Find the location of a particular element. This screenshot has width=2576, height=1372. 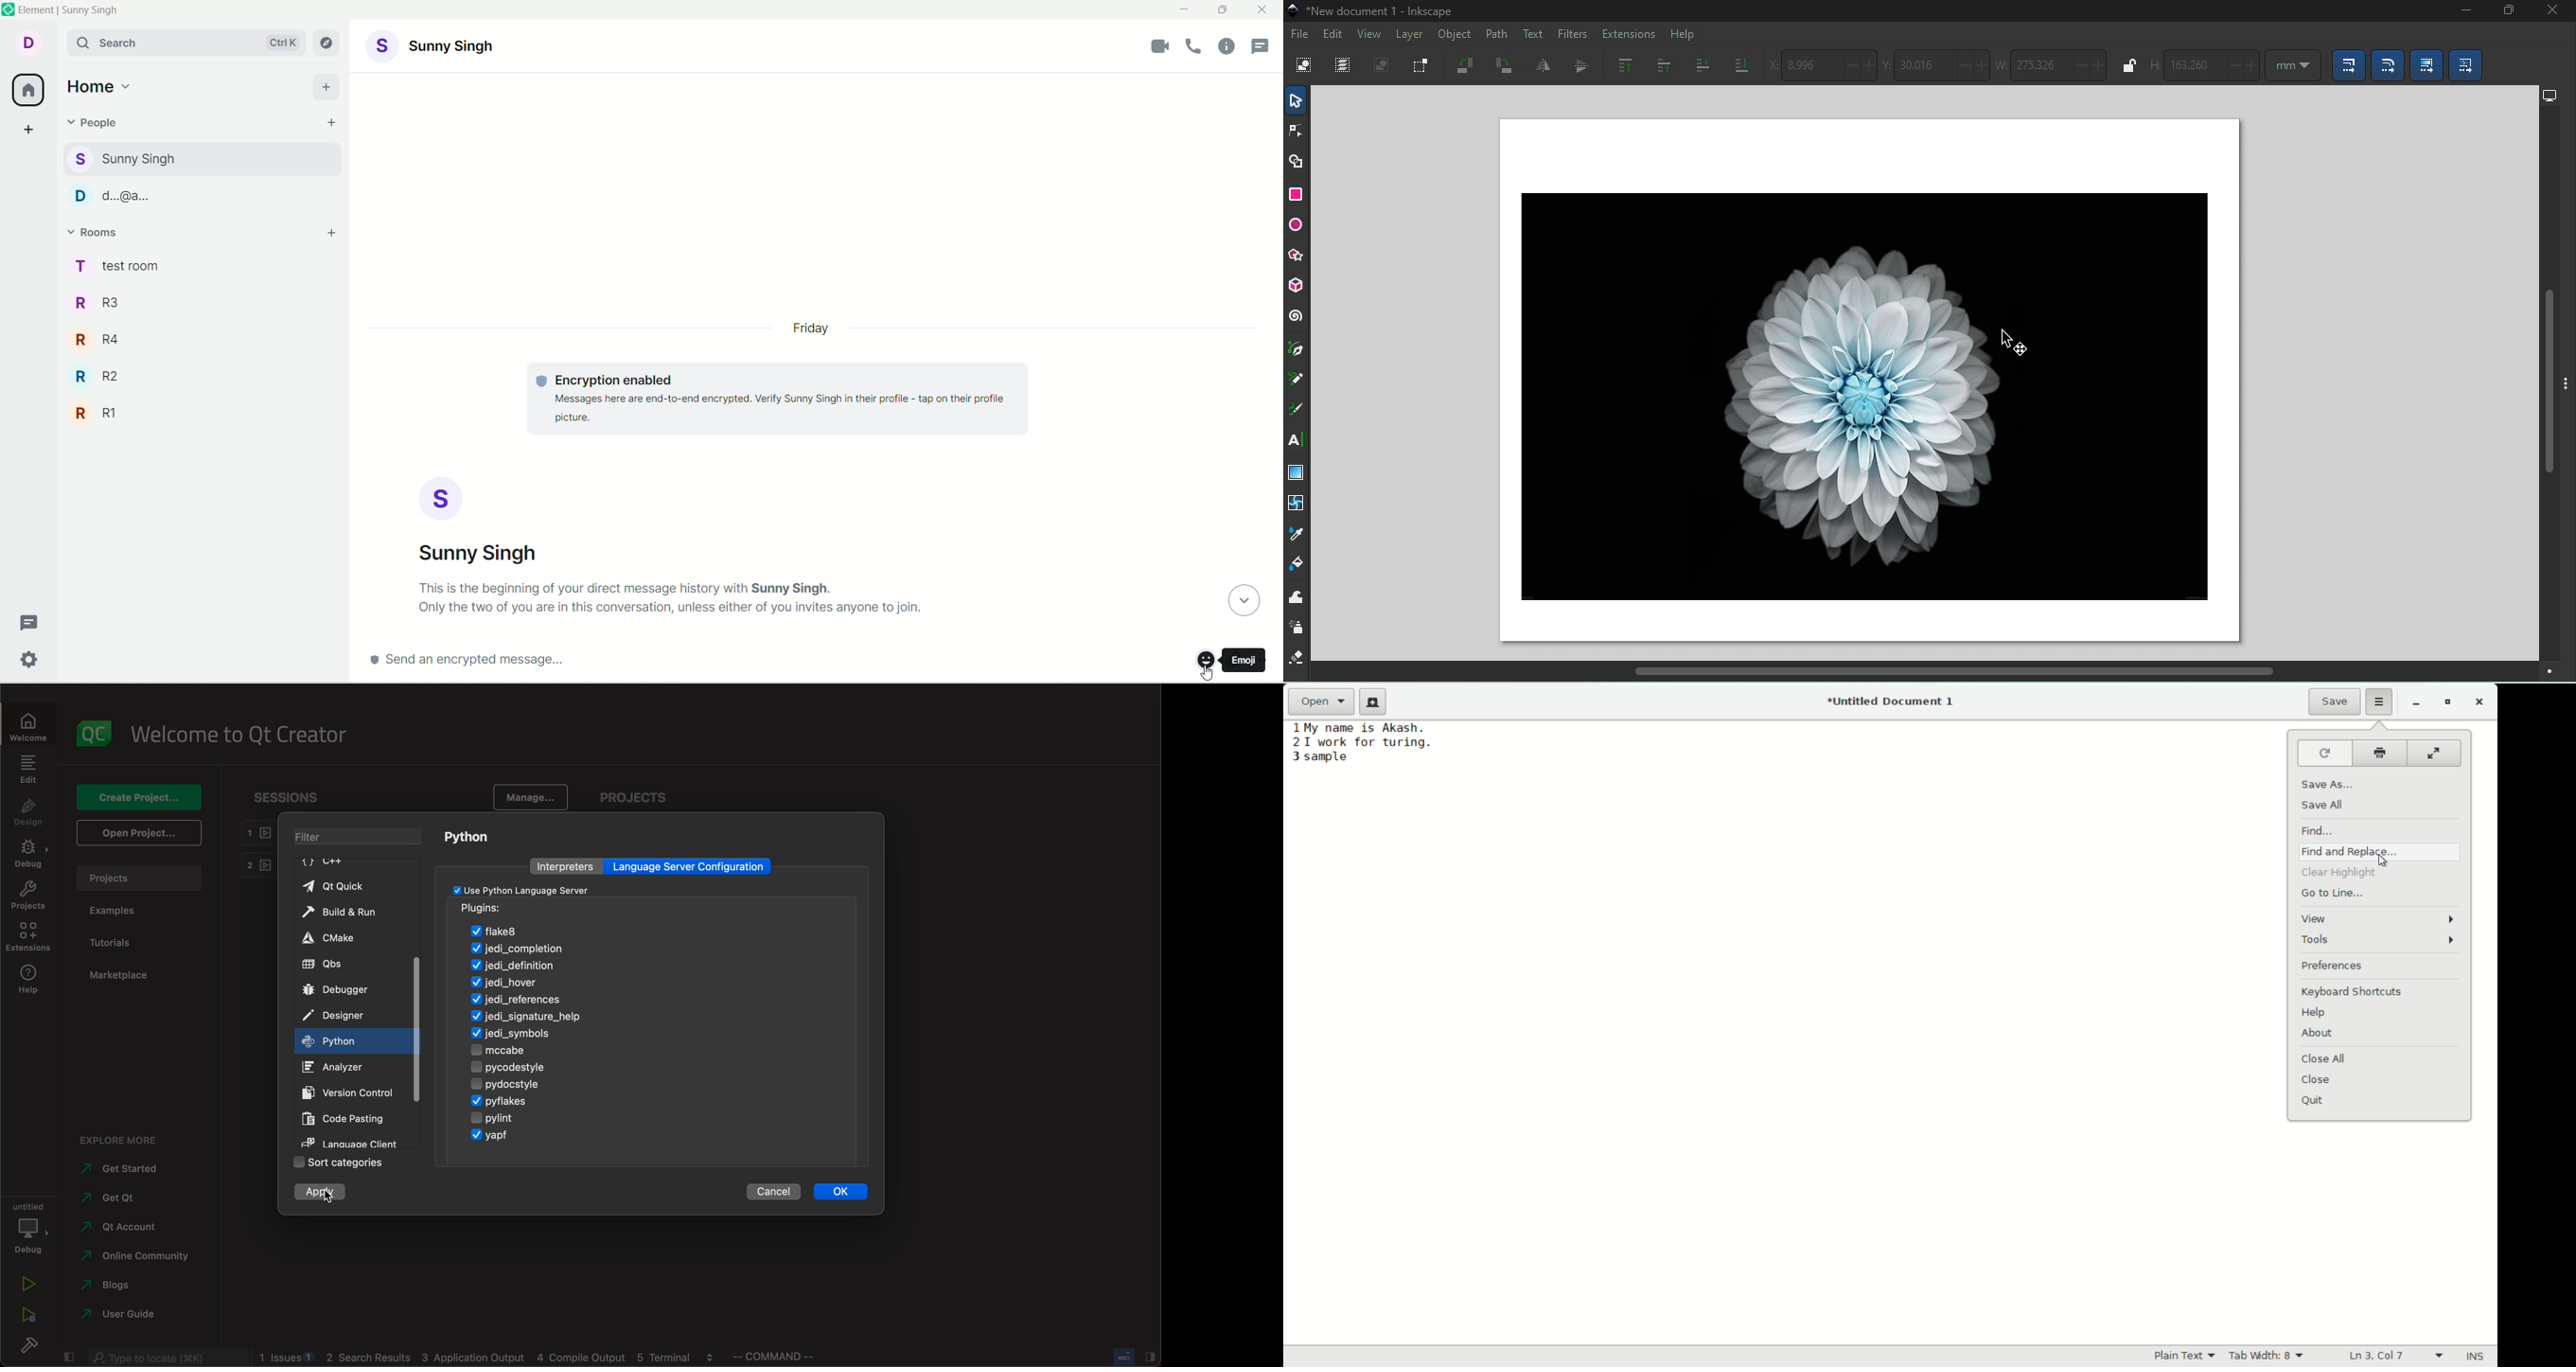

When locked, change width and height by the same propotion is located at coordinates (2126, 65).